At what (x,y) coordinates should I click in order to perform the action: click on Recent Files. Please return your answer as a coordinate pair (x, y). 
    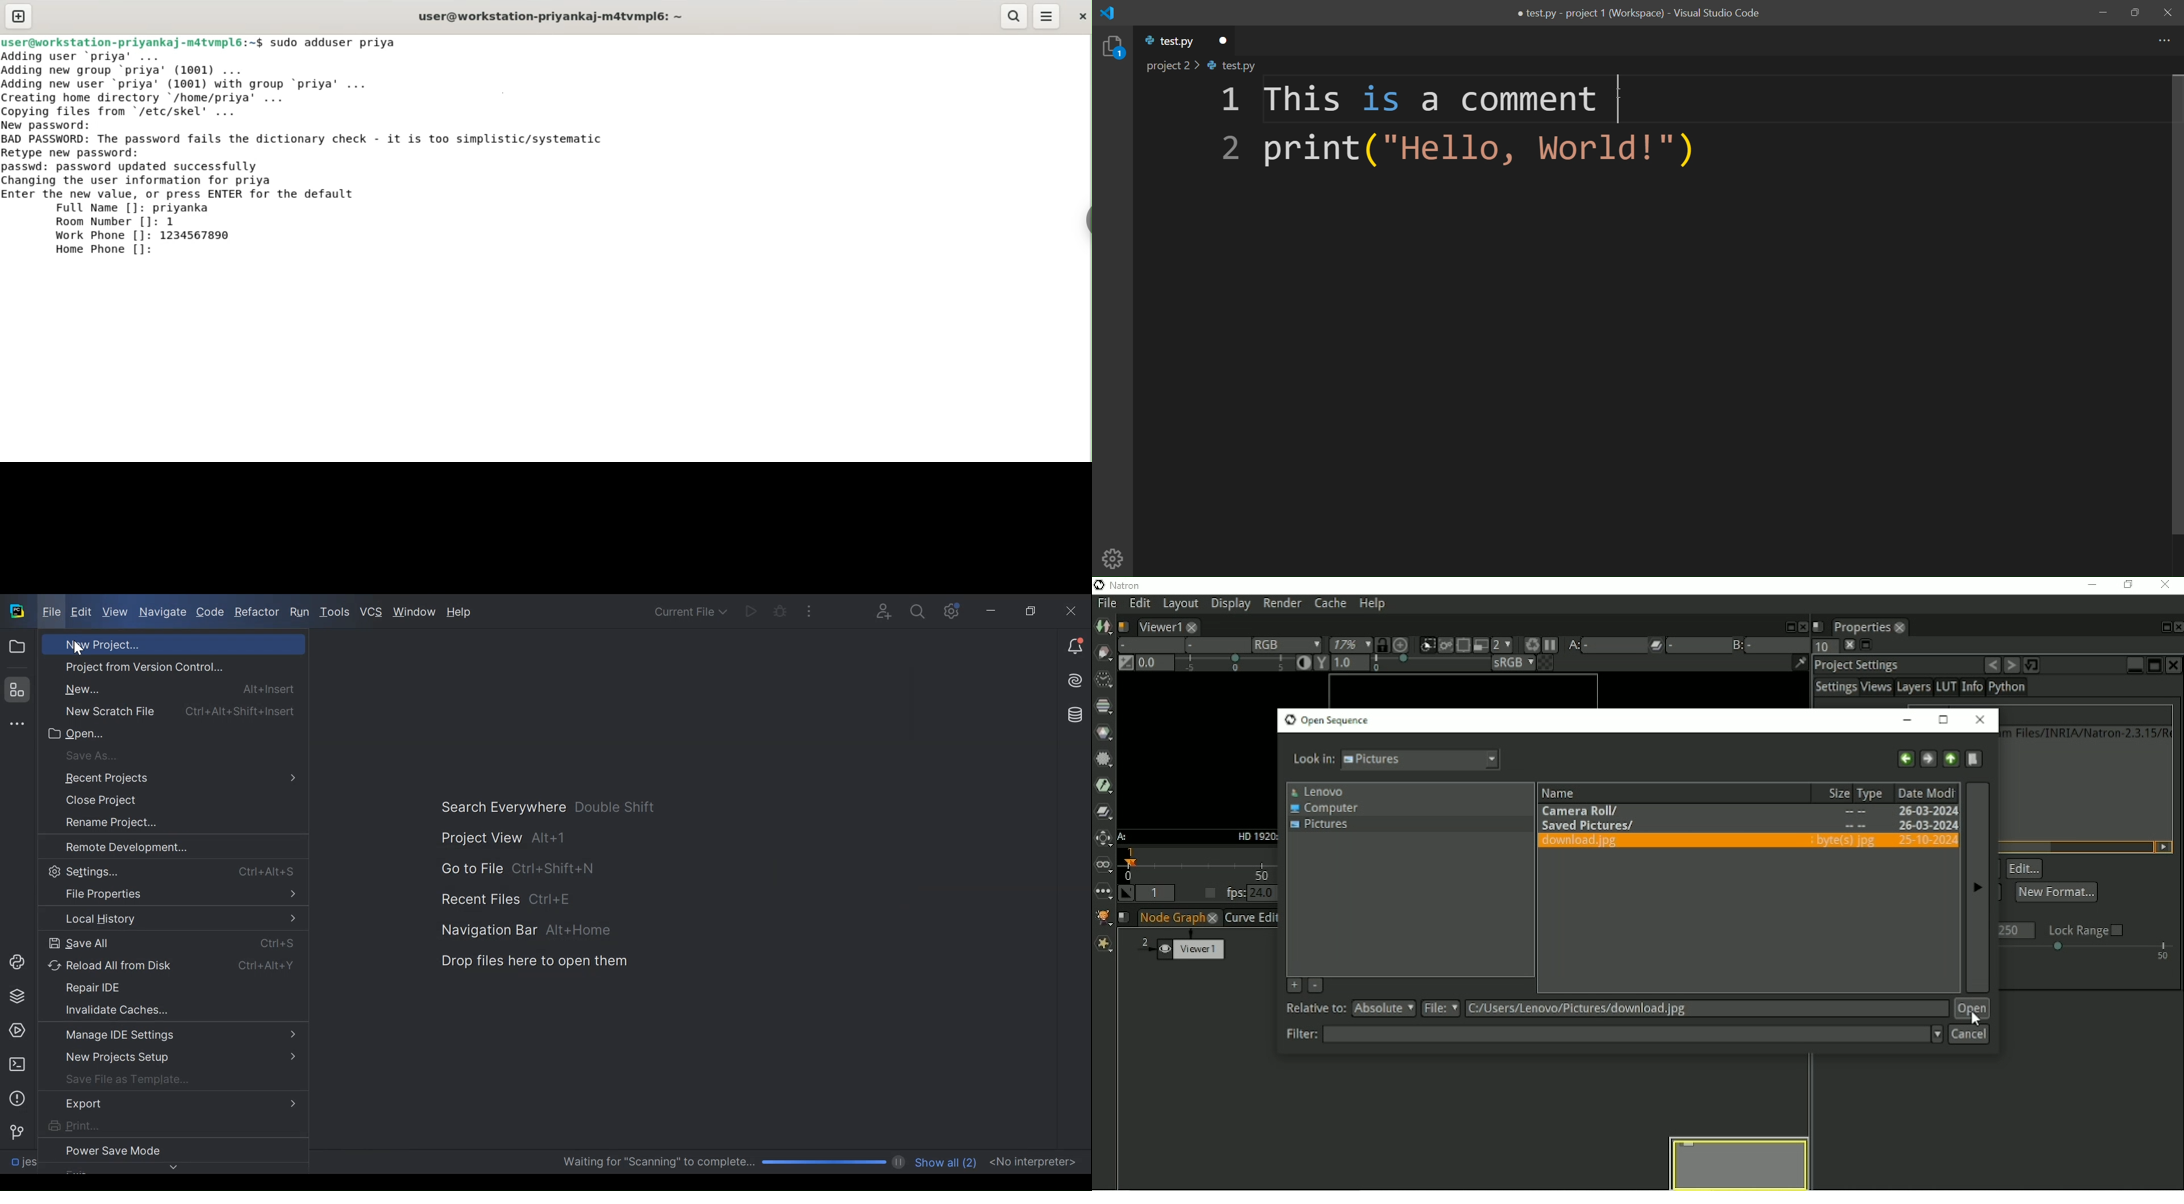
    Looking at the image, I should click on (482, 901).